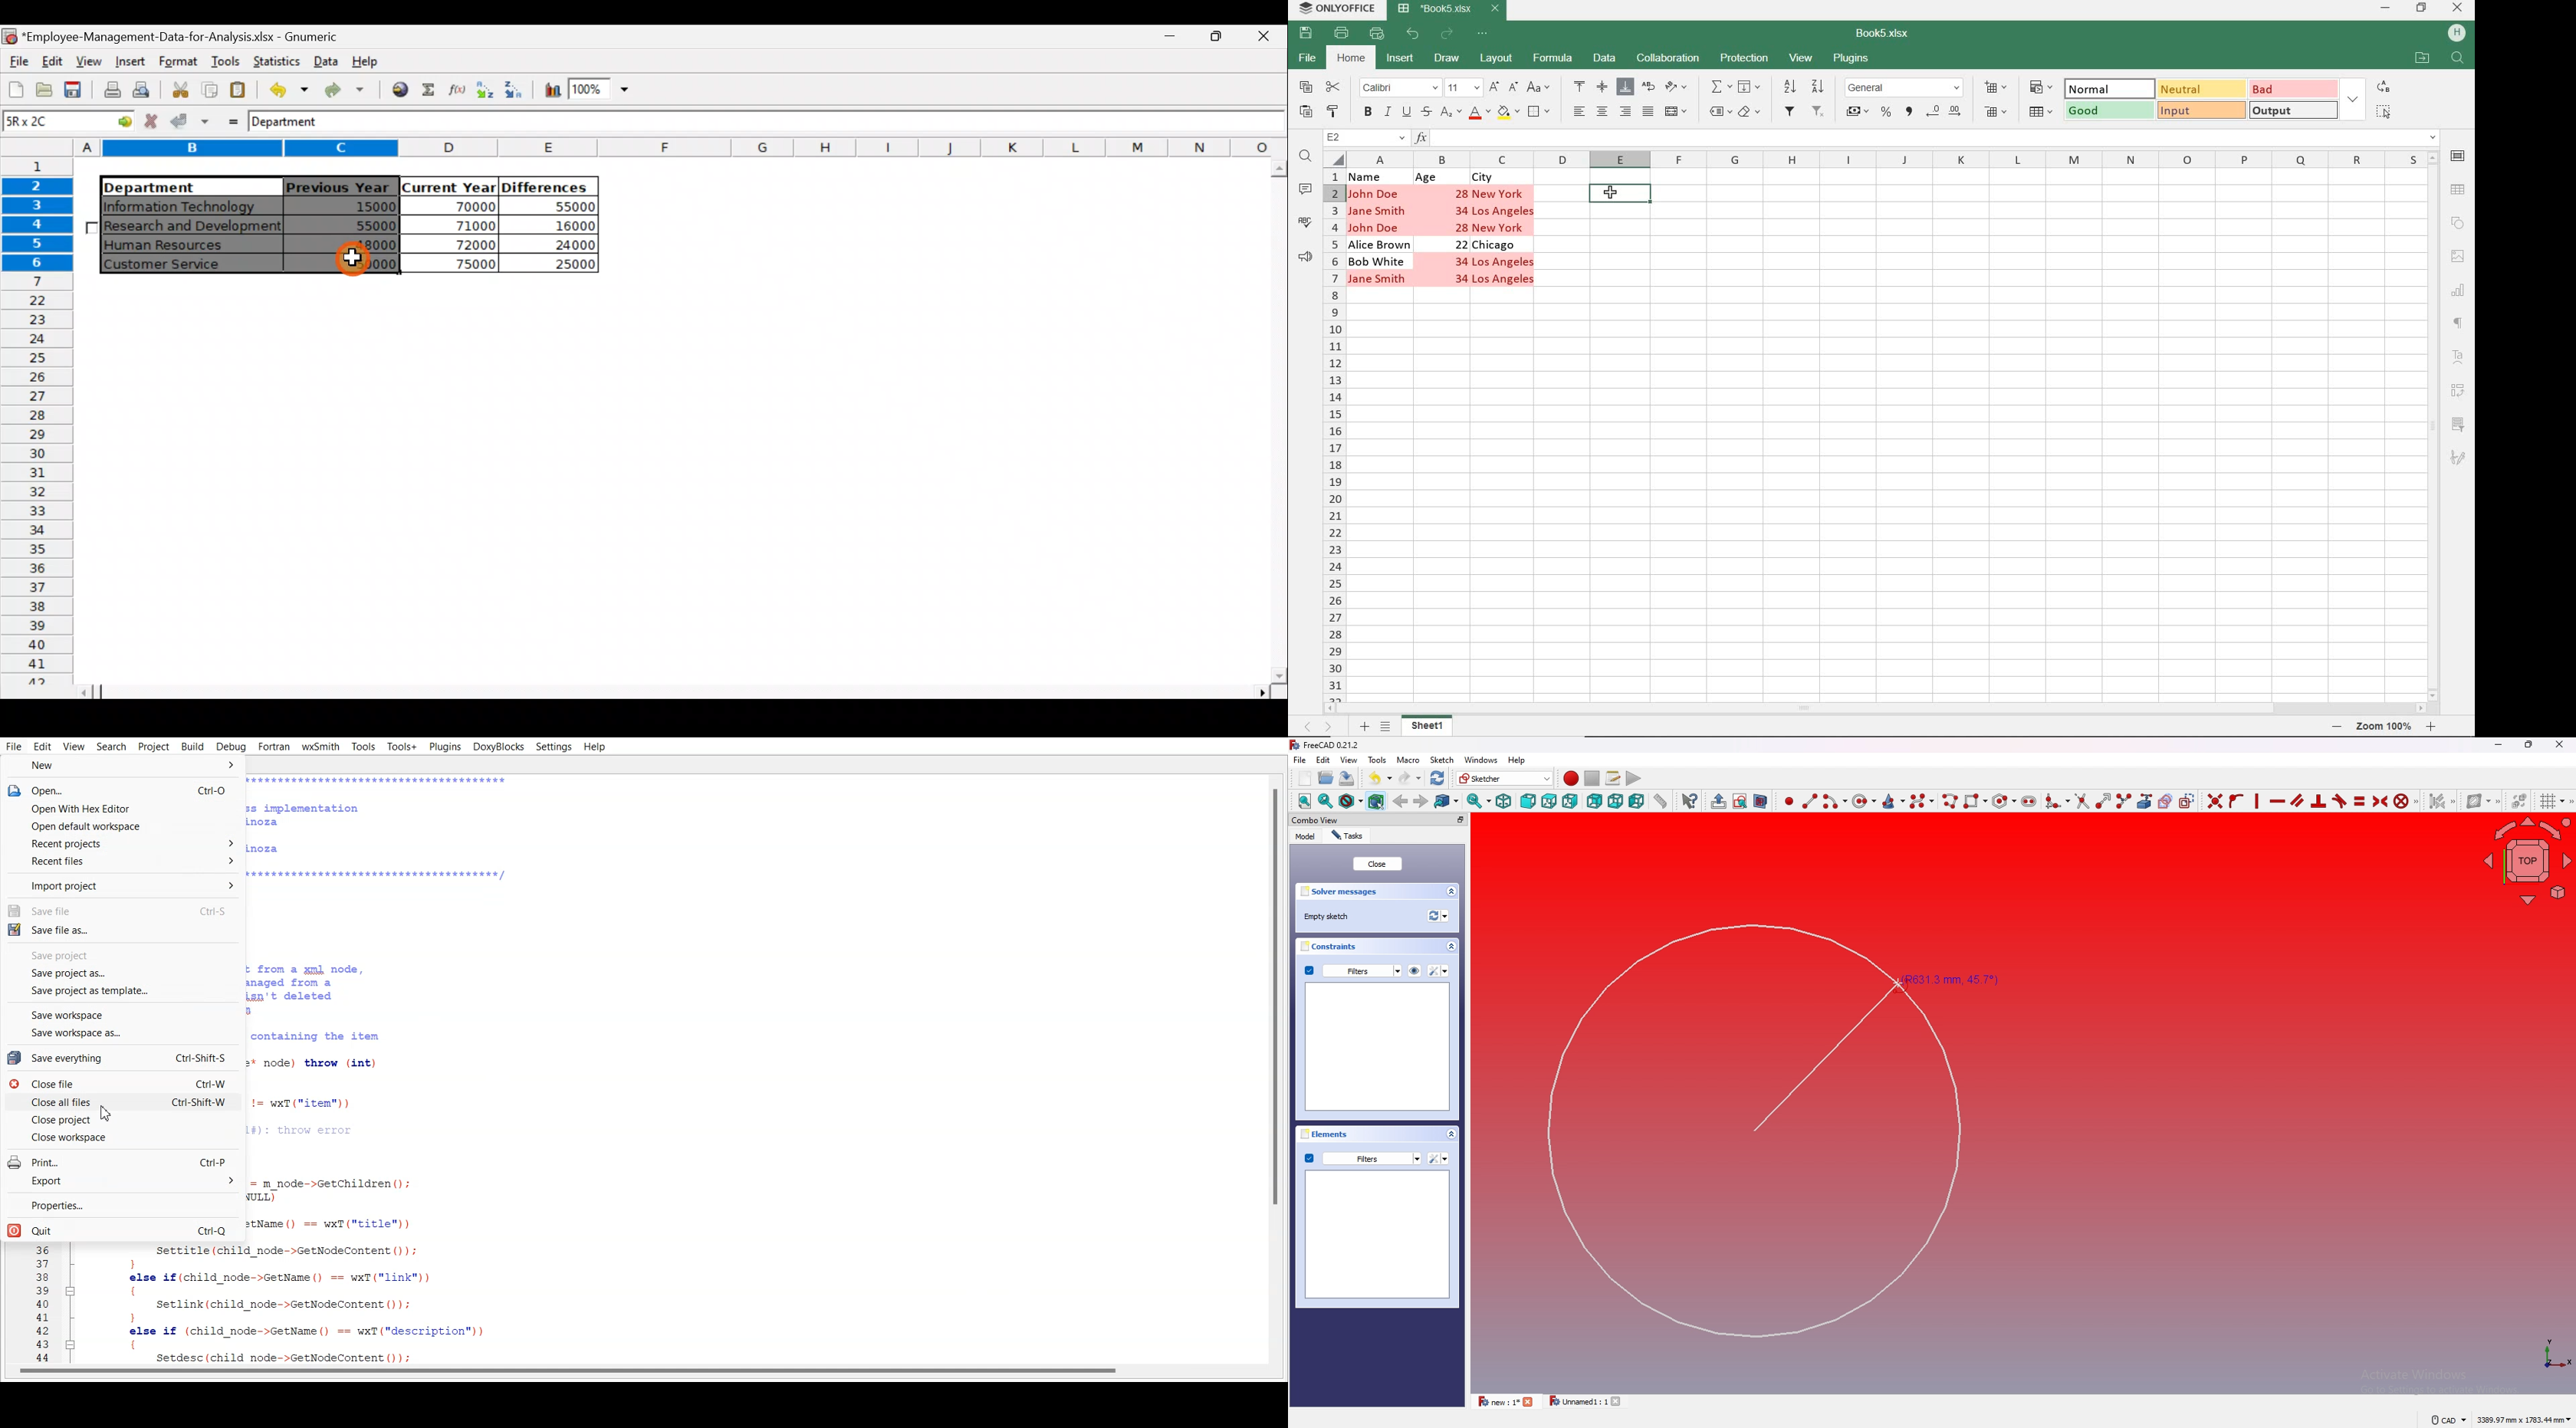 The image size is (2576, 1428). What do you see at coordinates (1927, 137) in the screenshot?
I see `INSERT FUNCTION` at bounding box center [1927, 137].